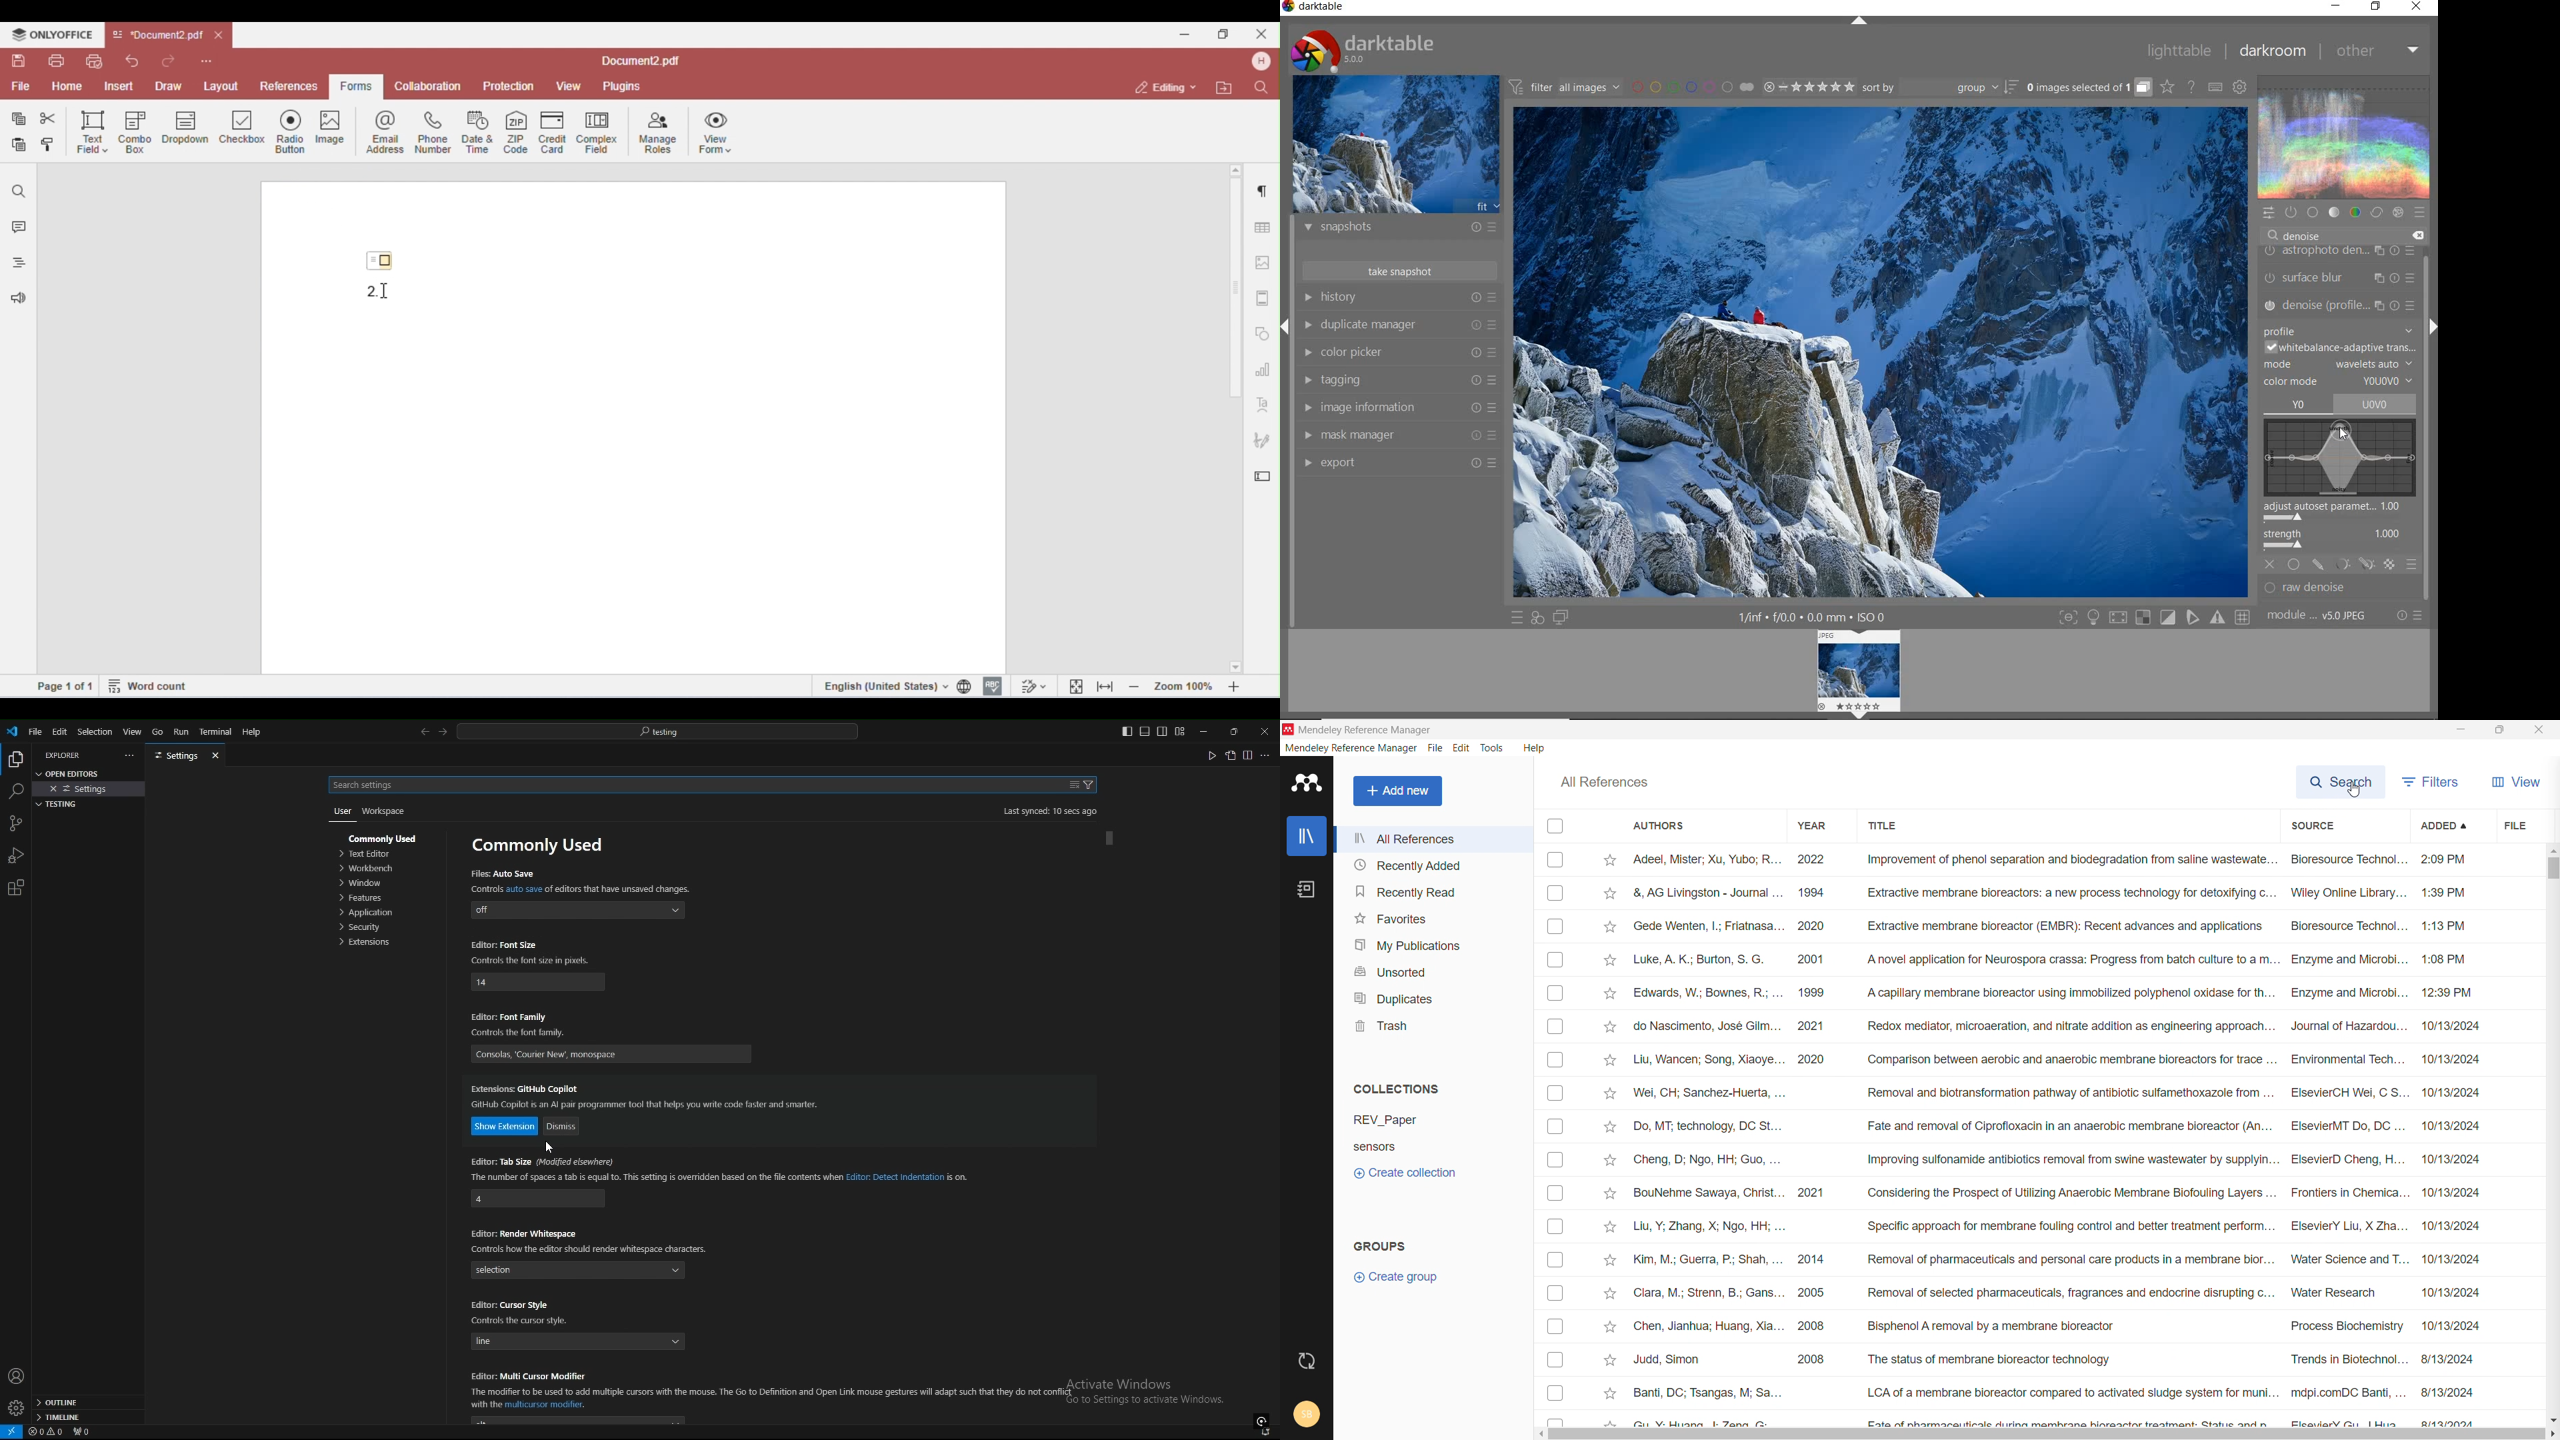 This screenshot has height=1456, width=2576. What do you see at coordinates (1402, 270) in the screenshot?
I see `take snapshot` at bounding box center [1402, 270].